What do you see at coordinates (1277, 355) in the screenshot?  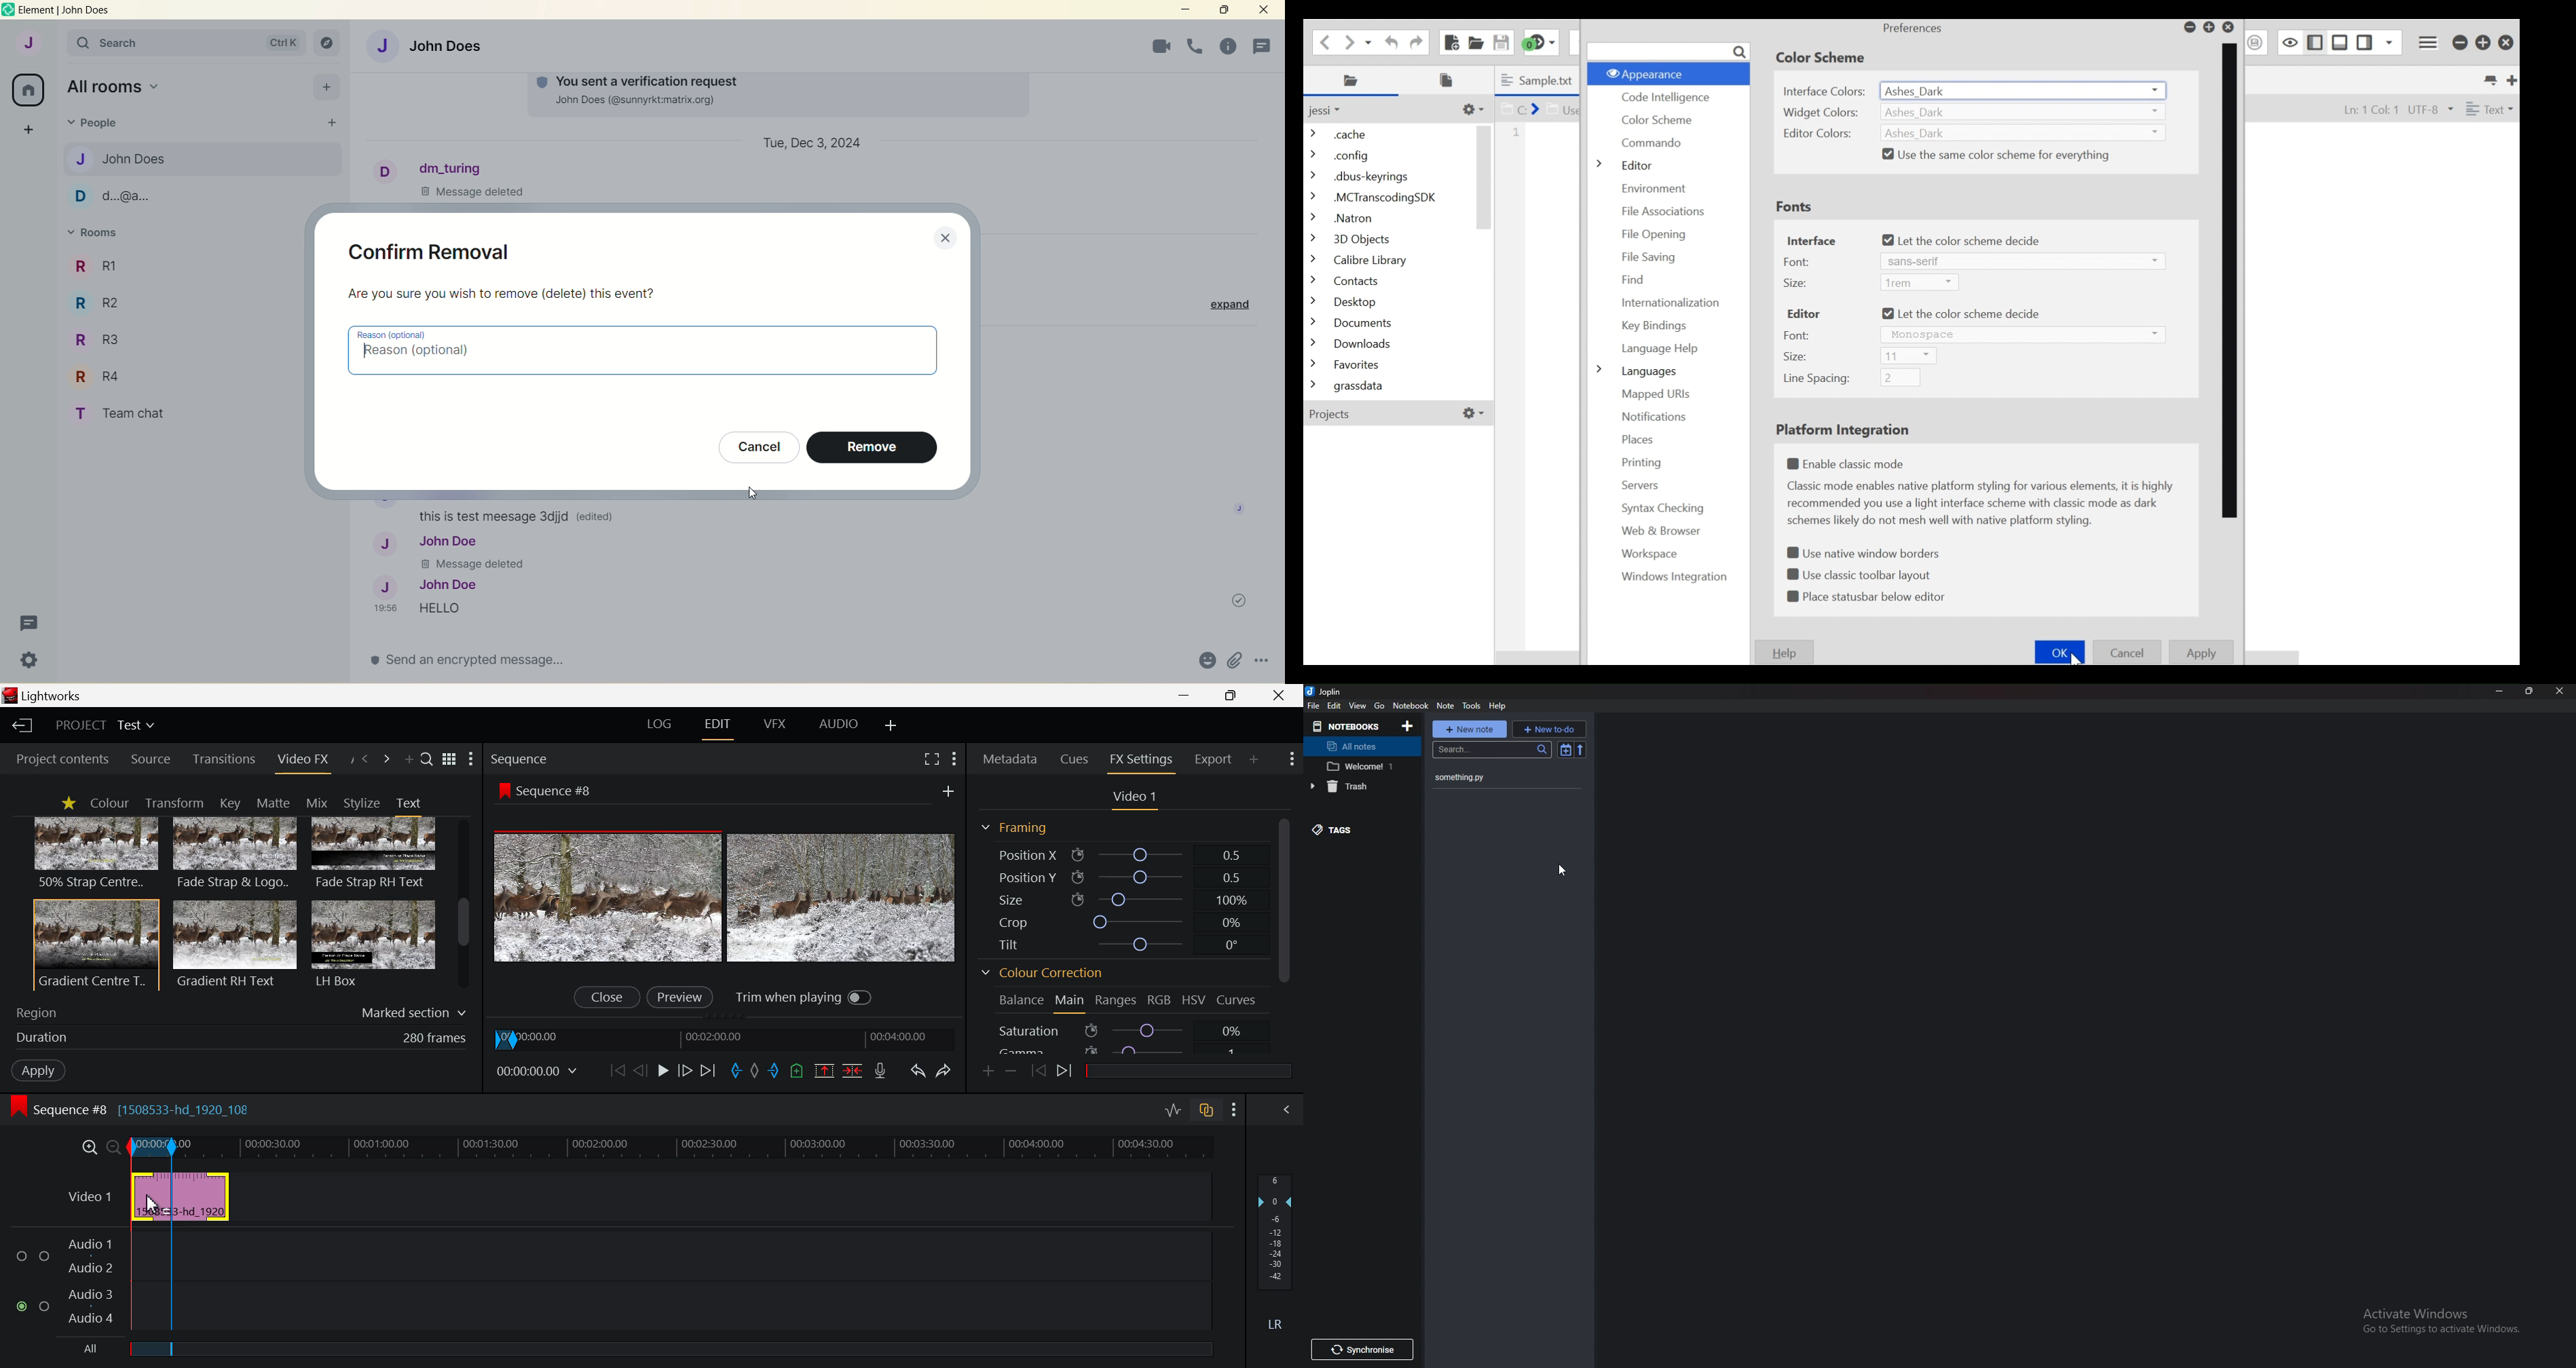 I see `vertical scroll bar` at bounding box center [1277, 355].